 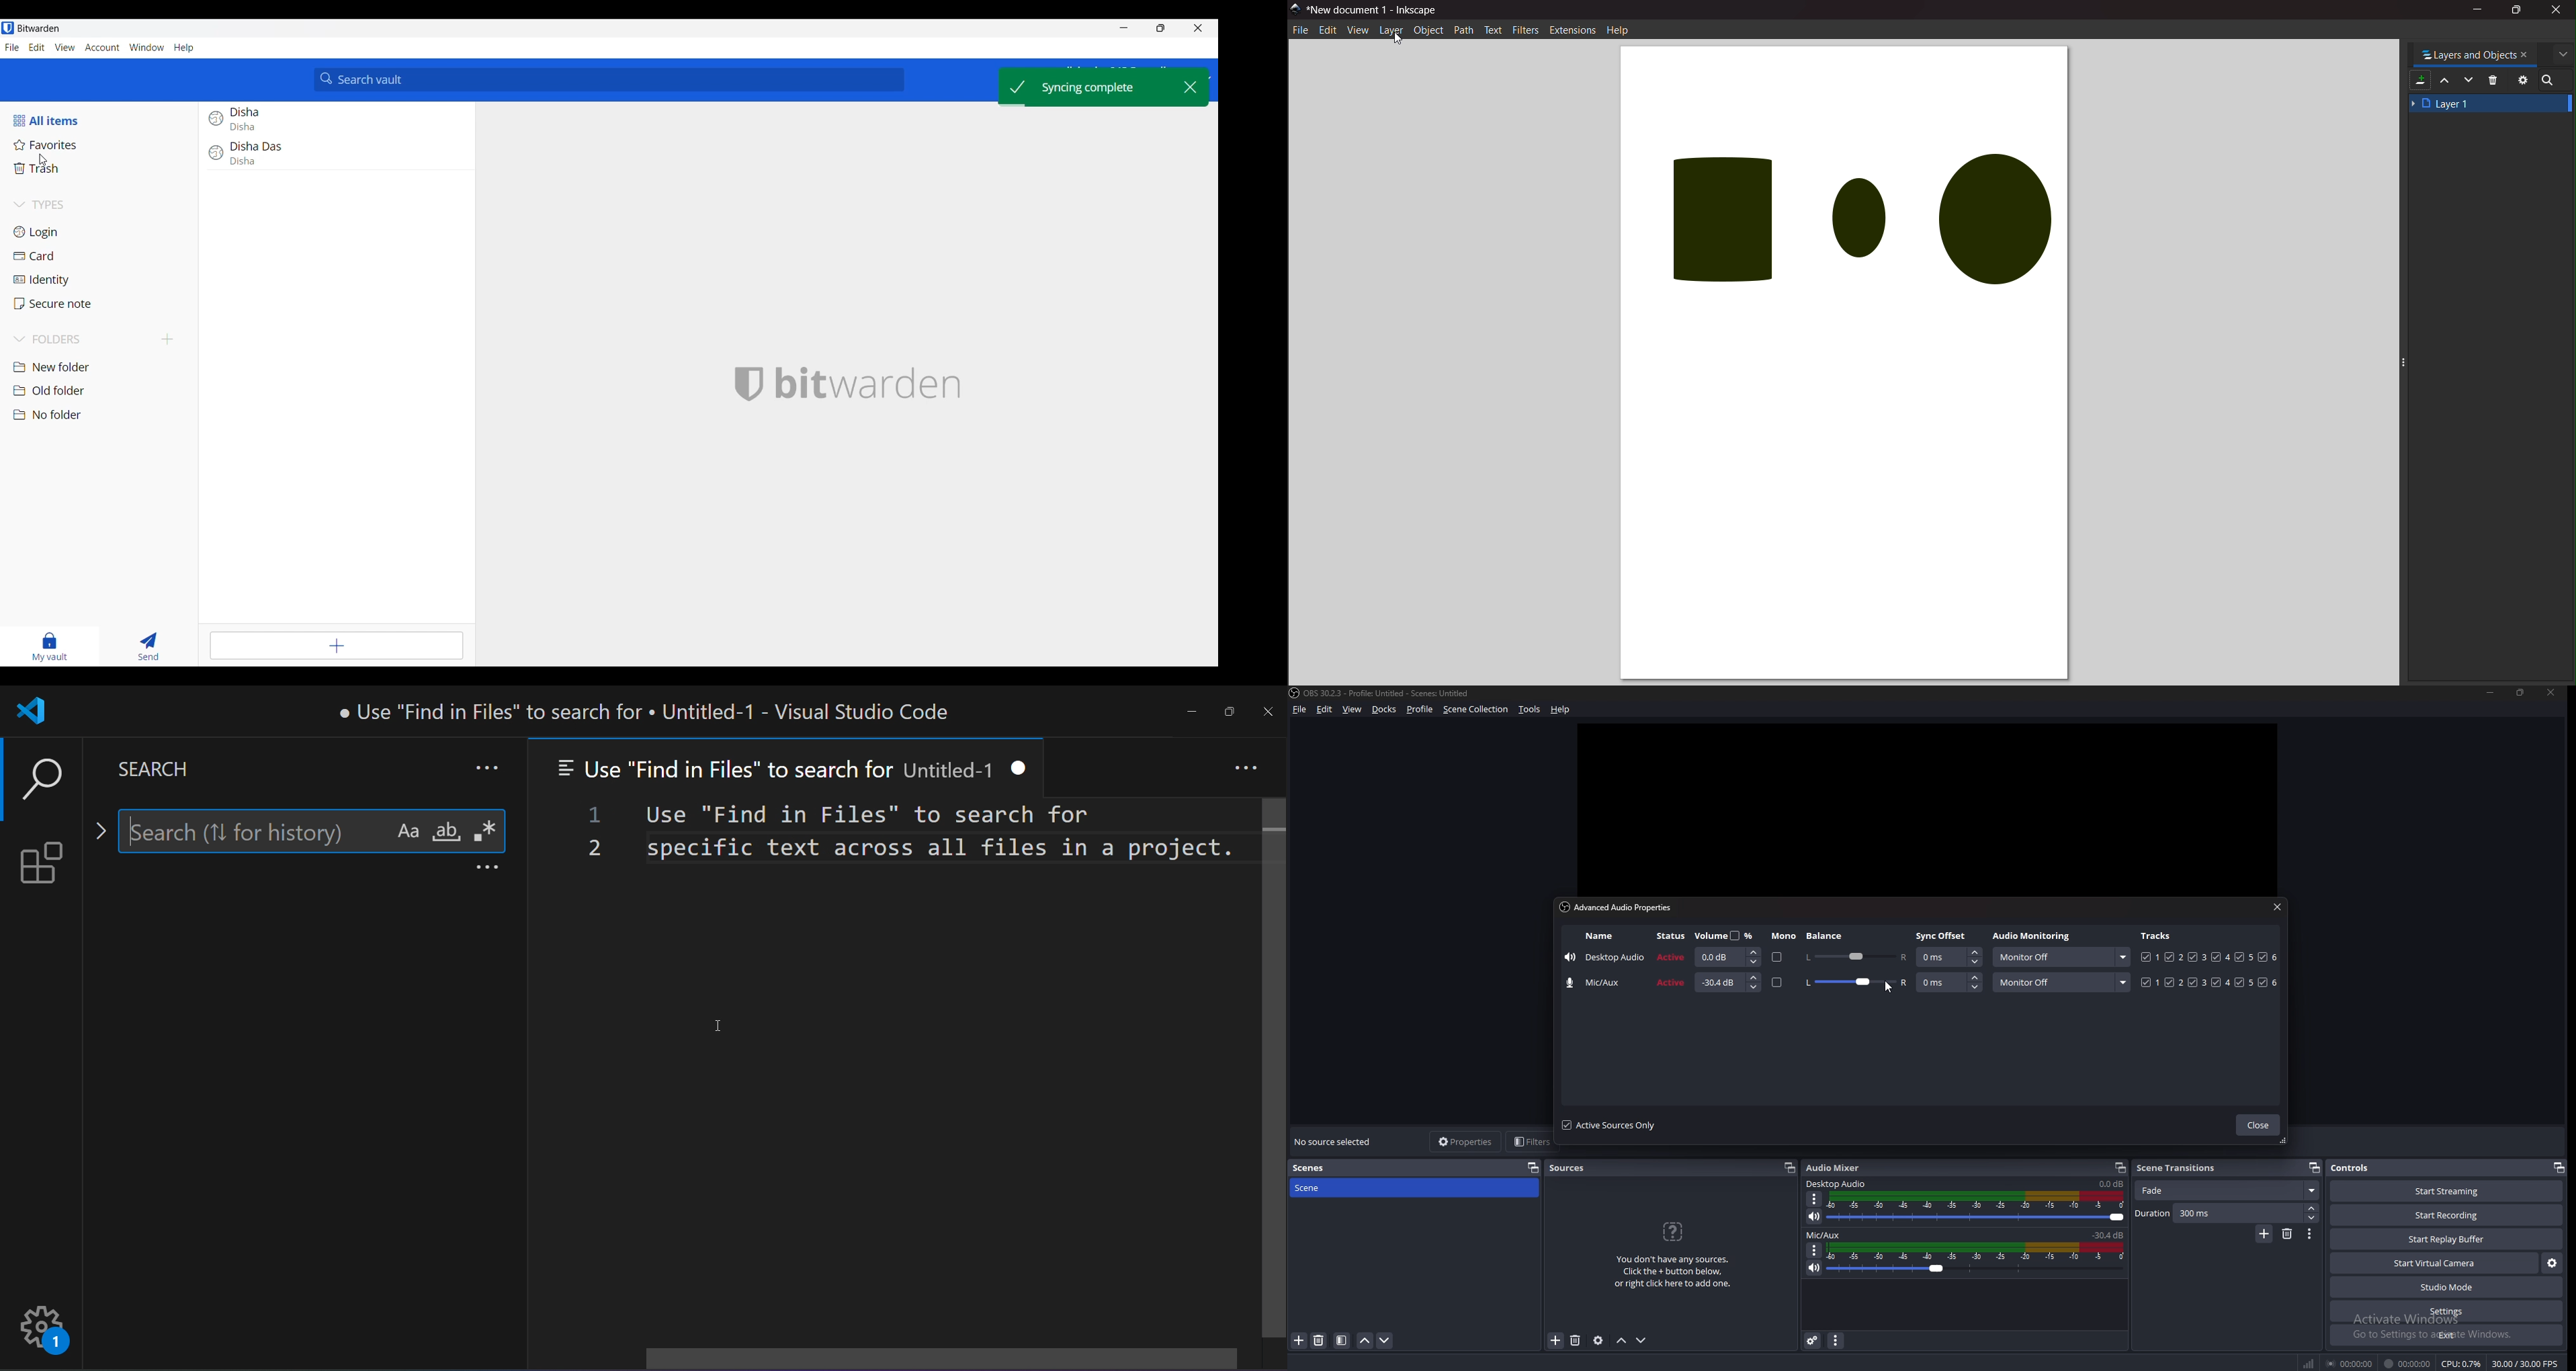 What do you see at coordinates (2521, 693) in the screenshot?
I see `resize` at bounding box center [2521, 693].